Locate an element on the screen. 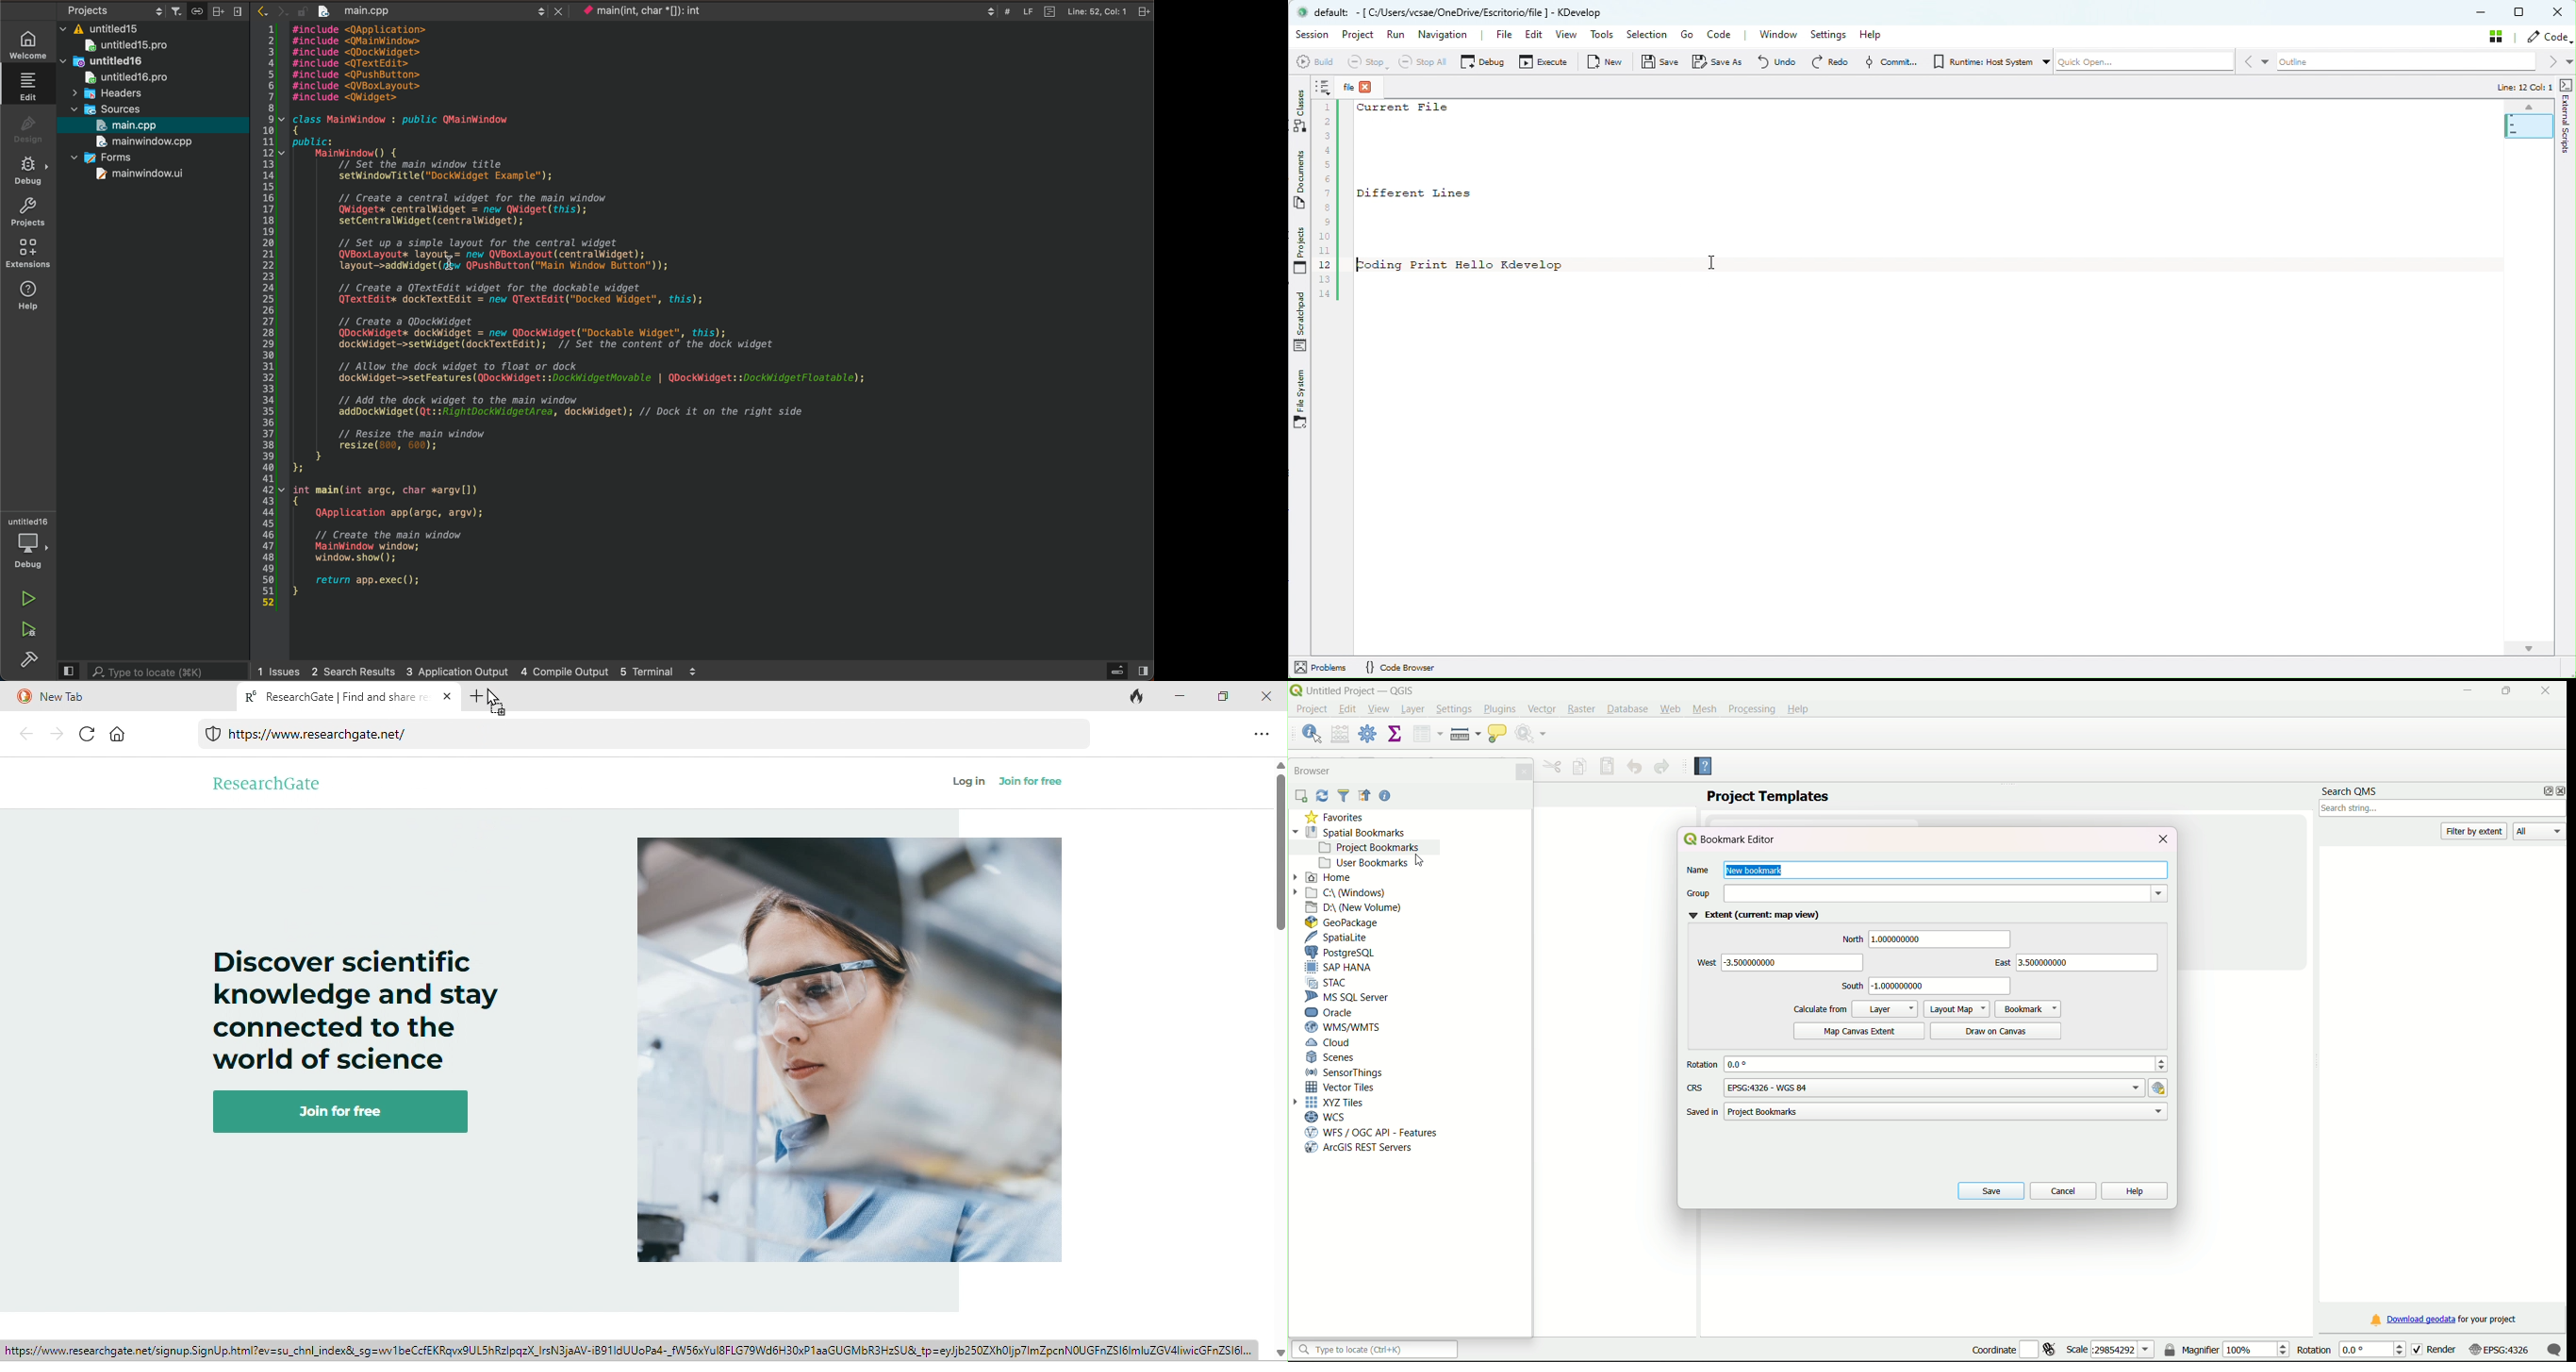 This screenshot has height=1372, width=2576. sources is located at coordinates (114, 107).